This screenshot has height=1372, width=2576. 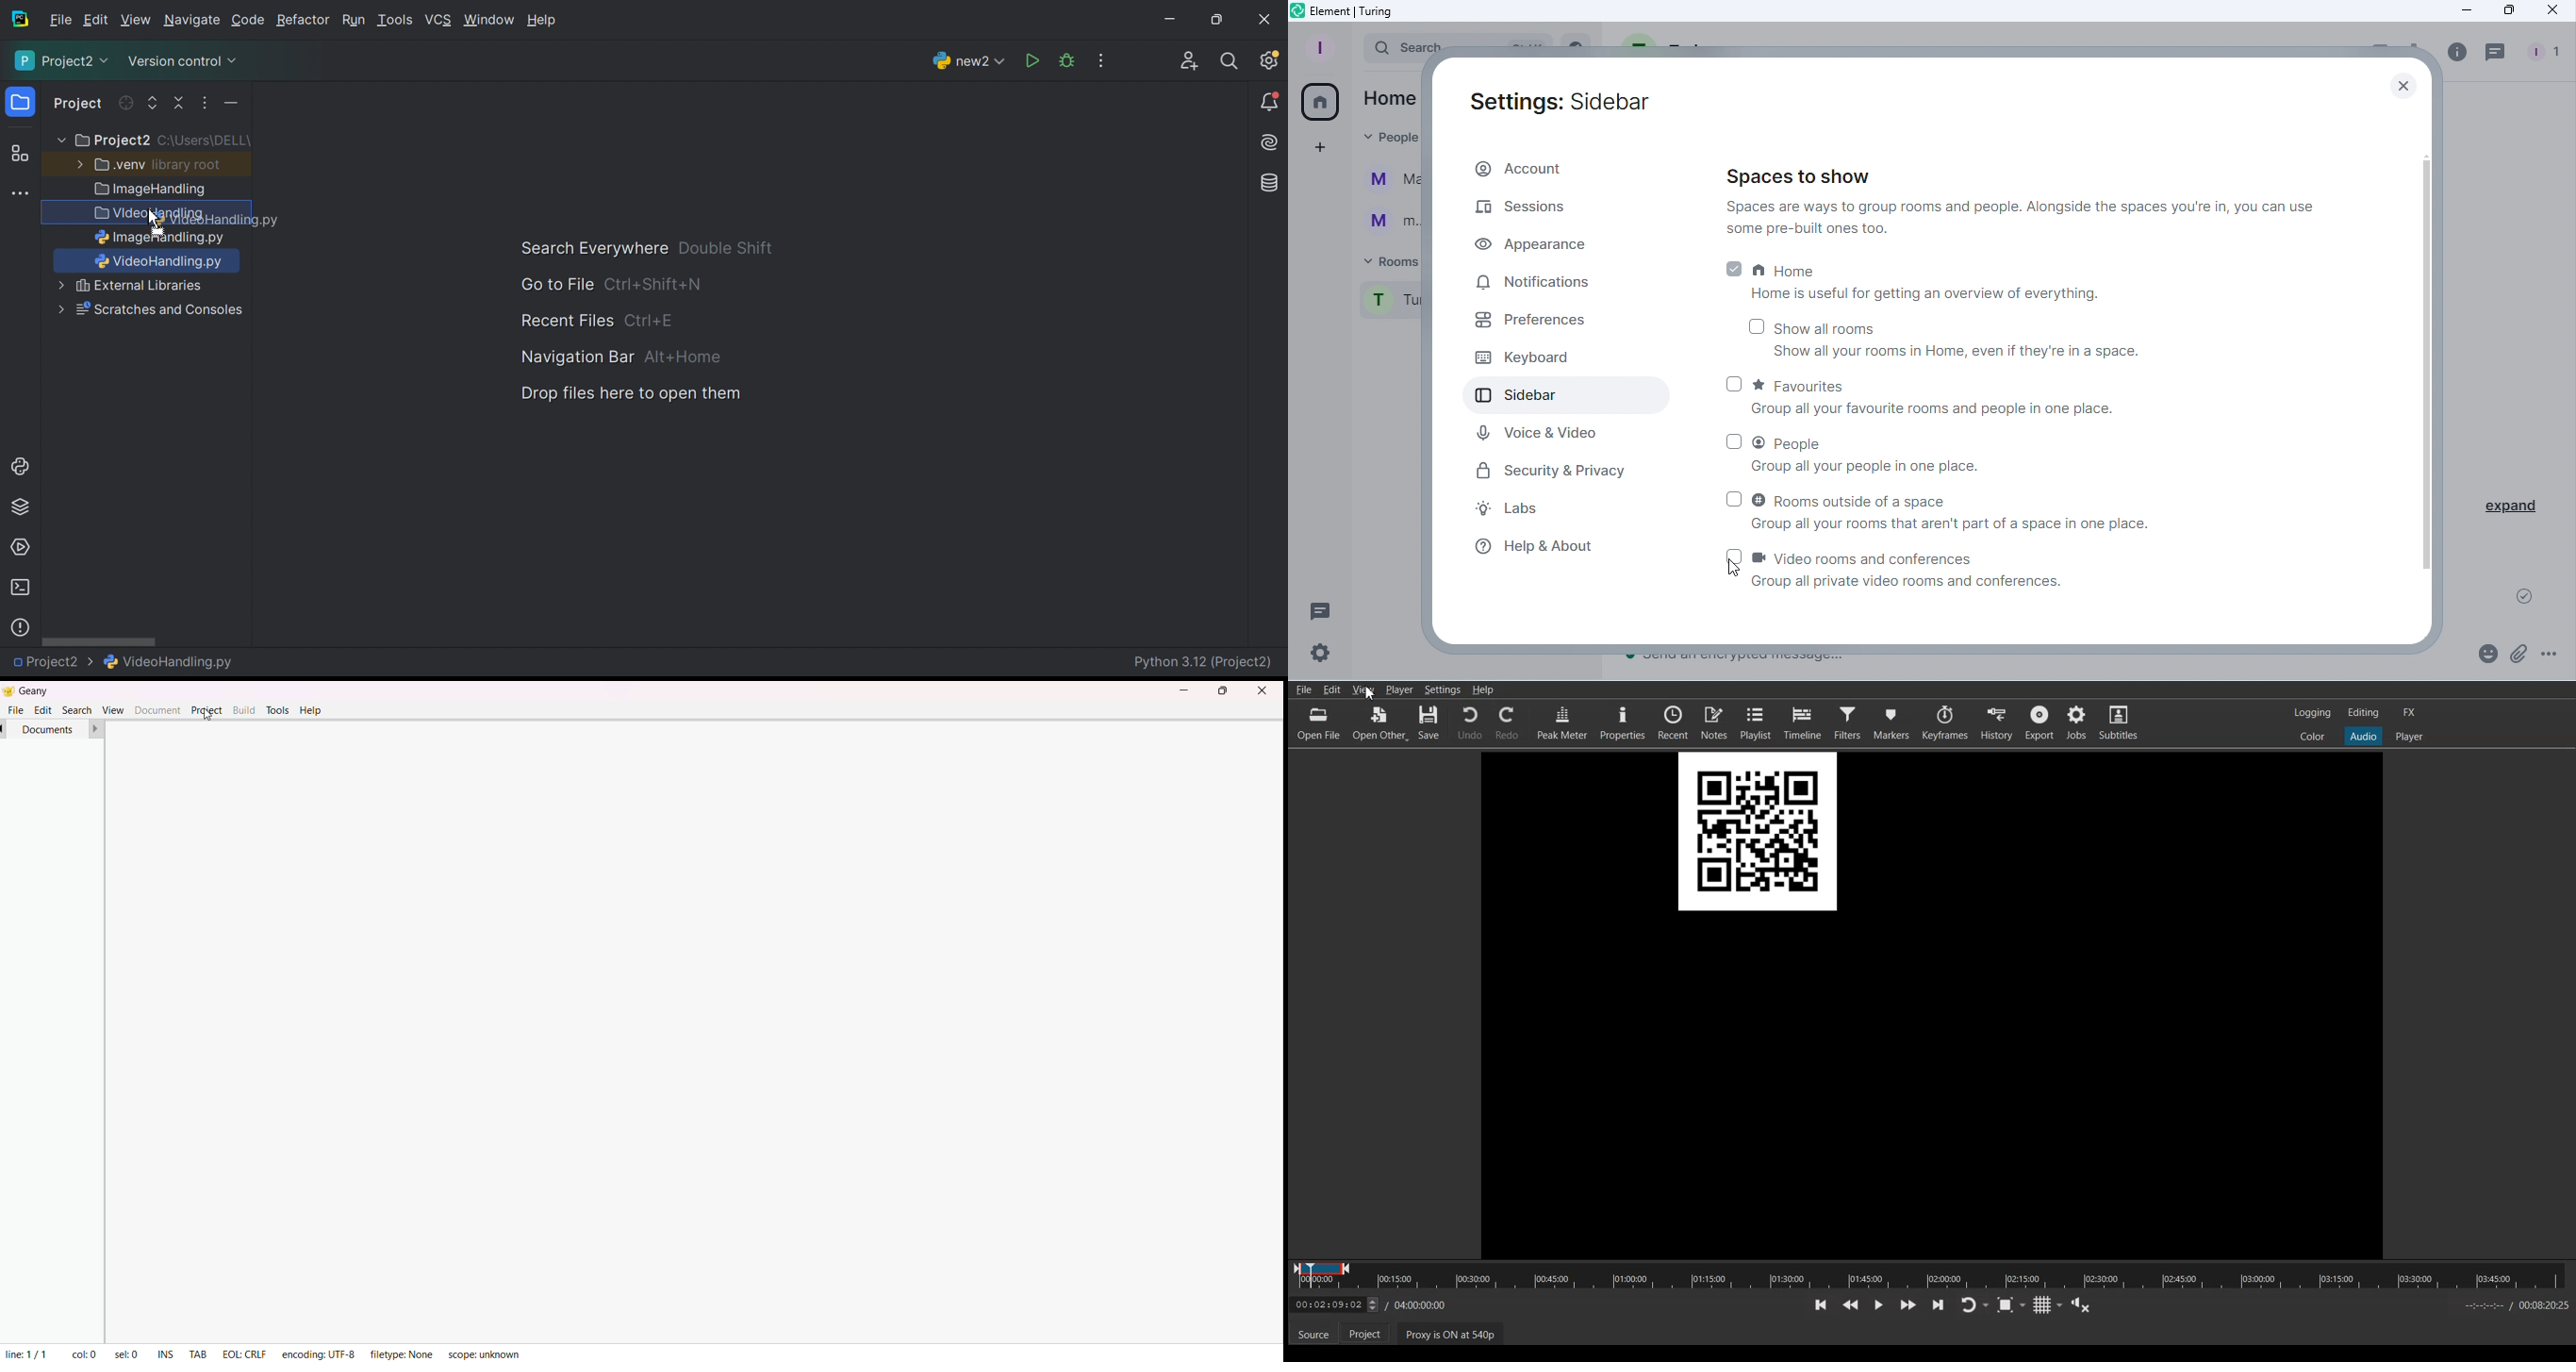 I want to click on Labs, so click(x=1513, y=507).